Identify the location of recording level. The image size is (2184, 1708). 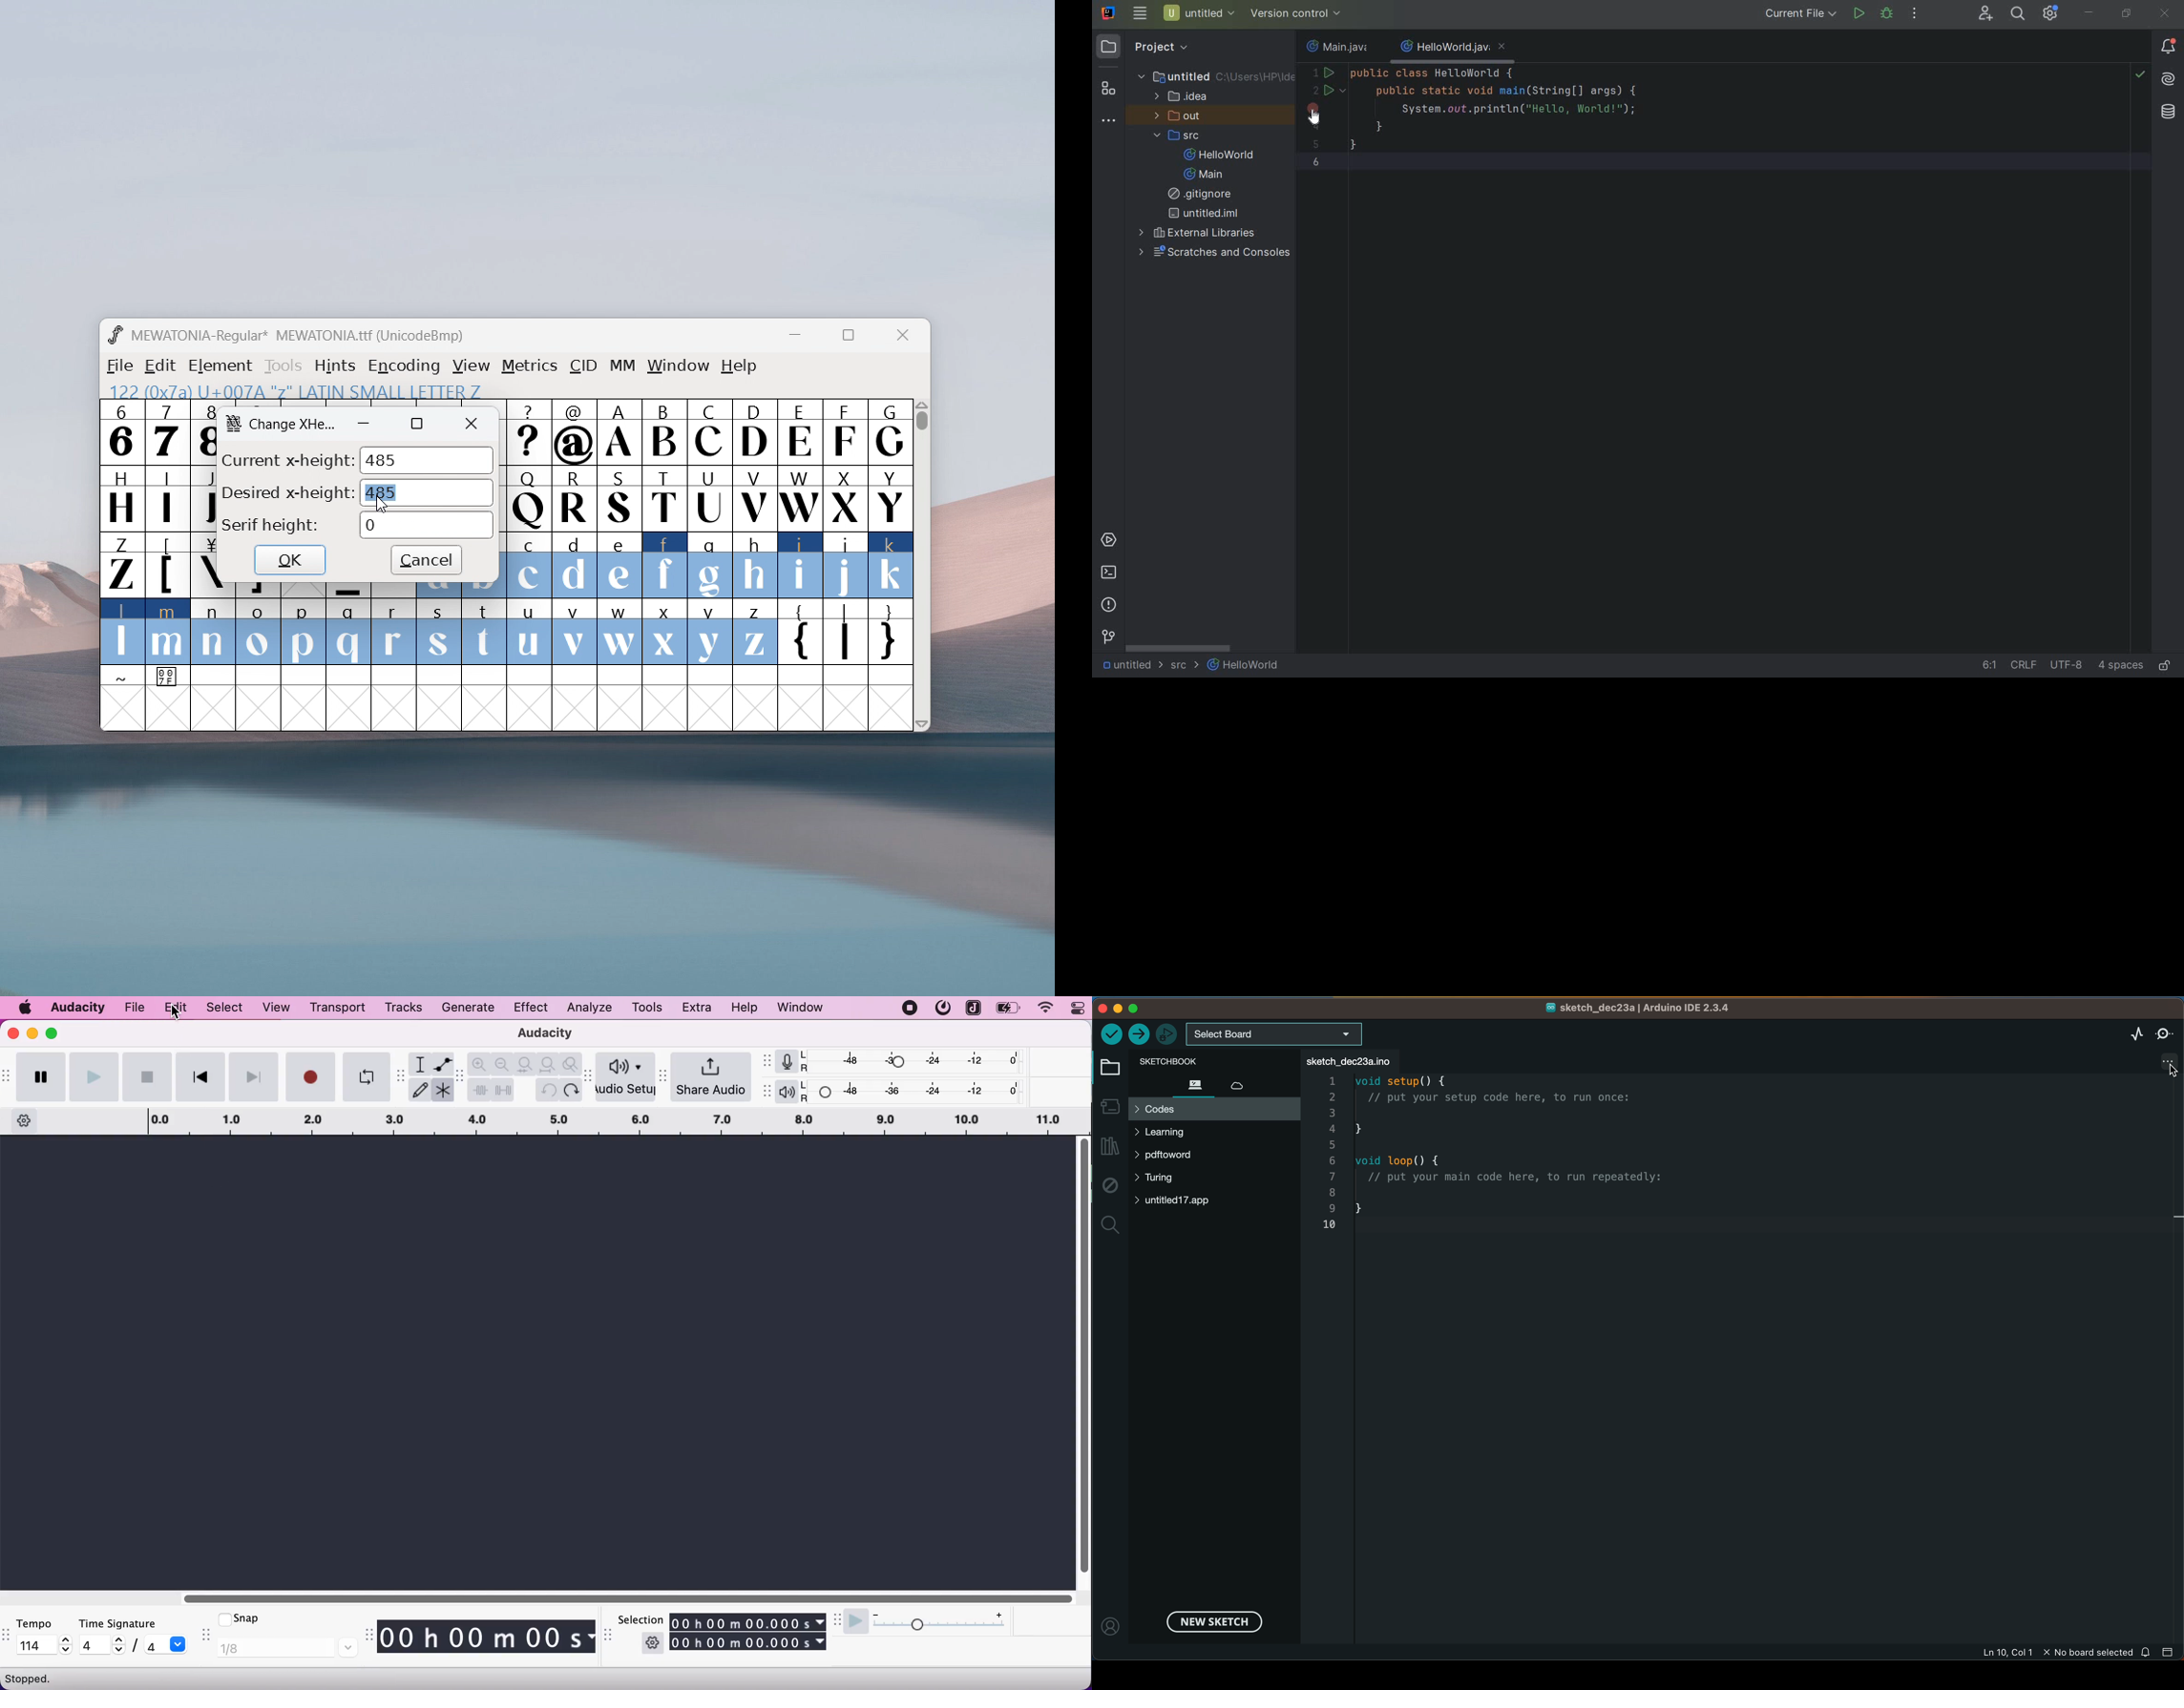
(914, 1061).